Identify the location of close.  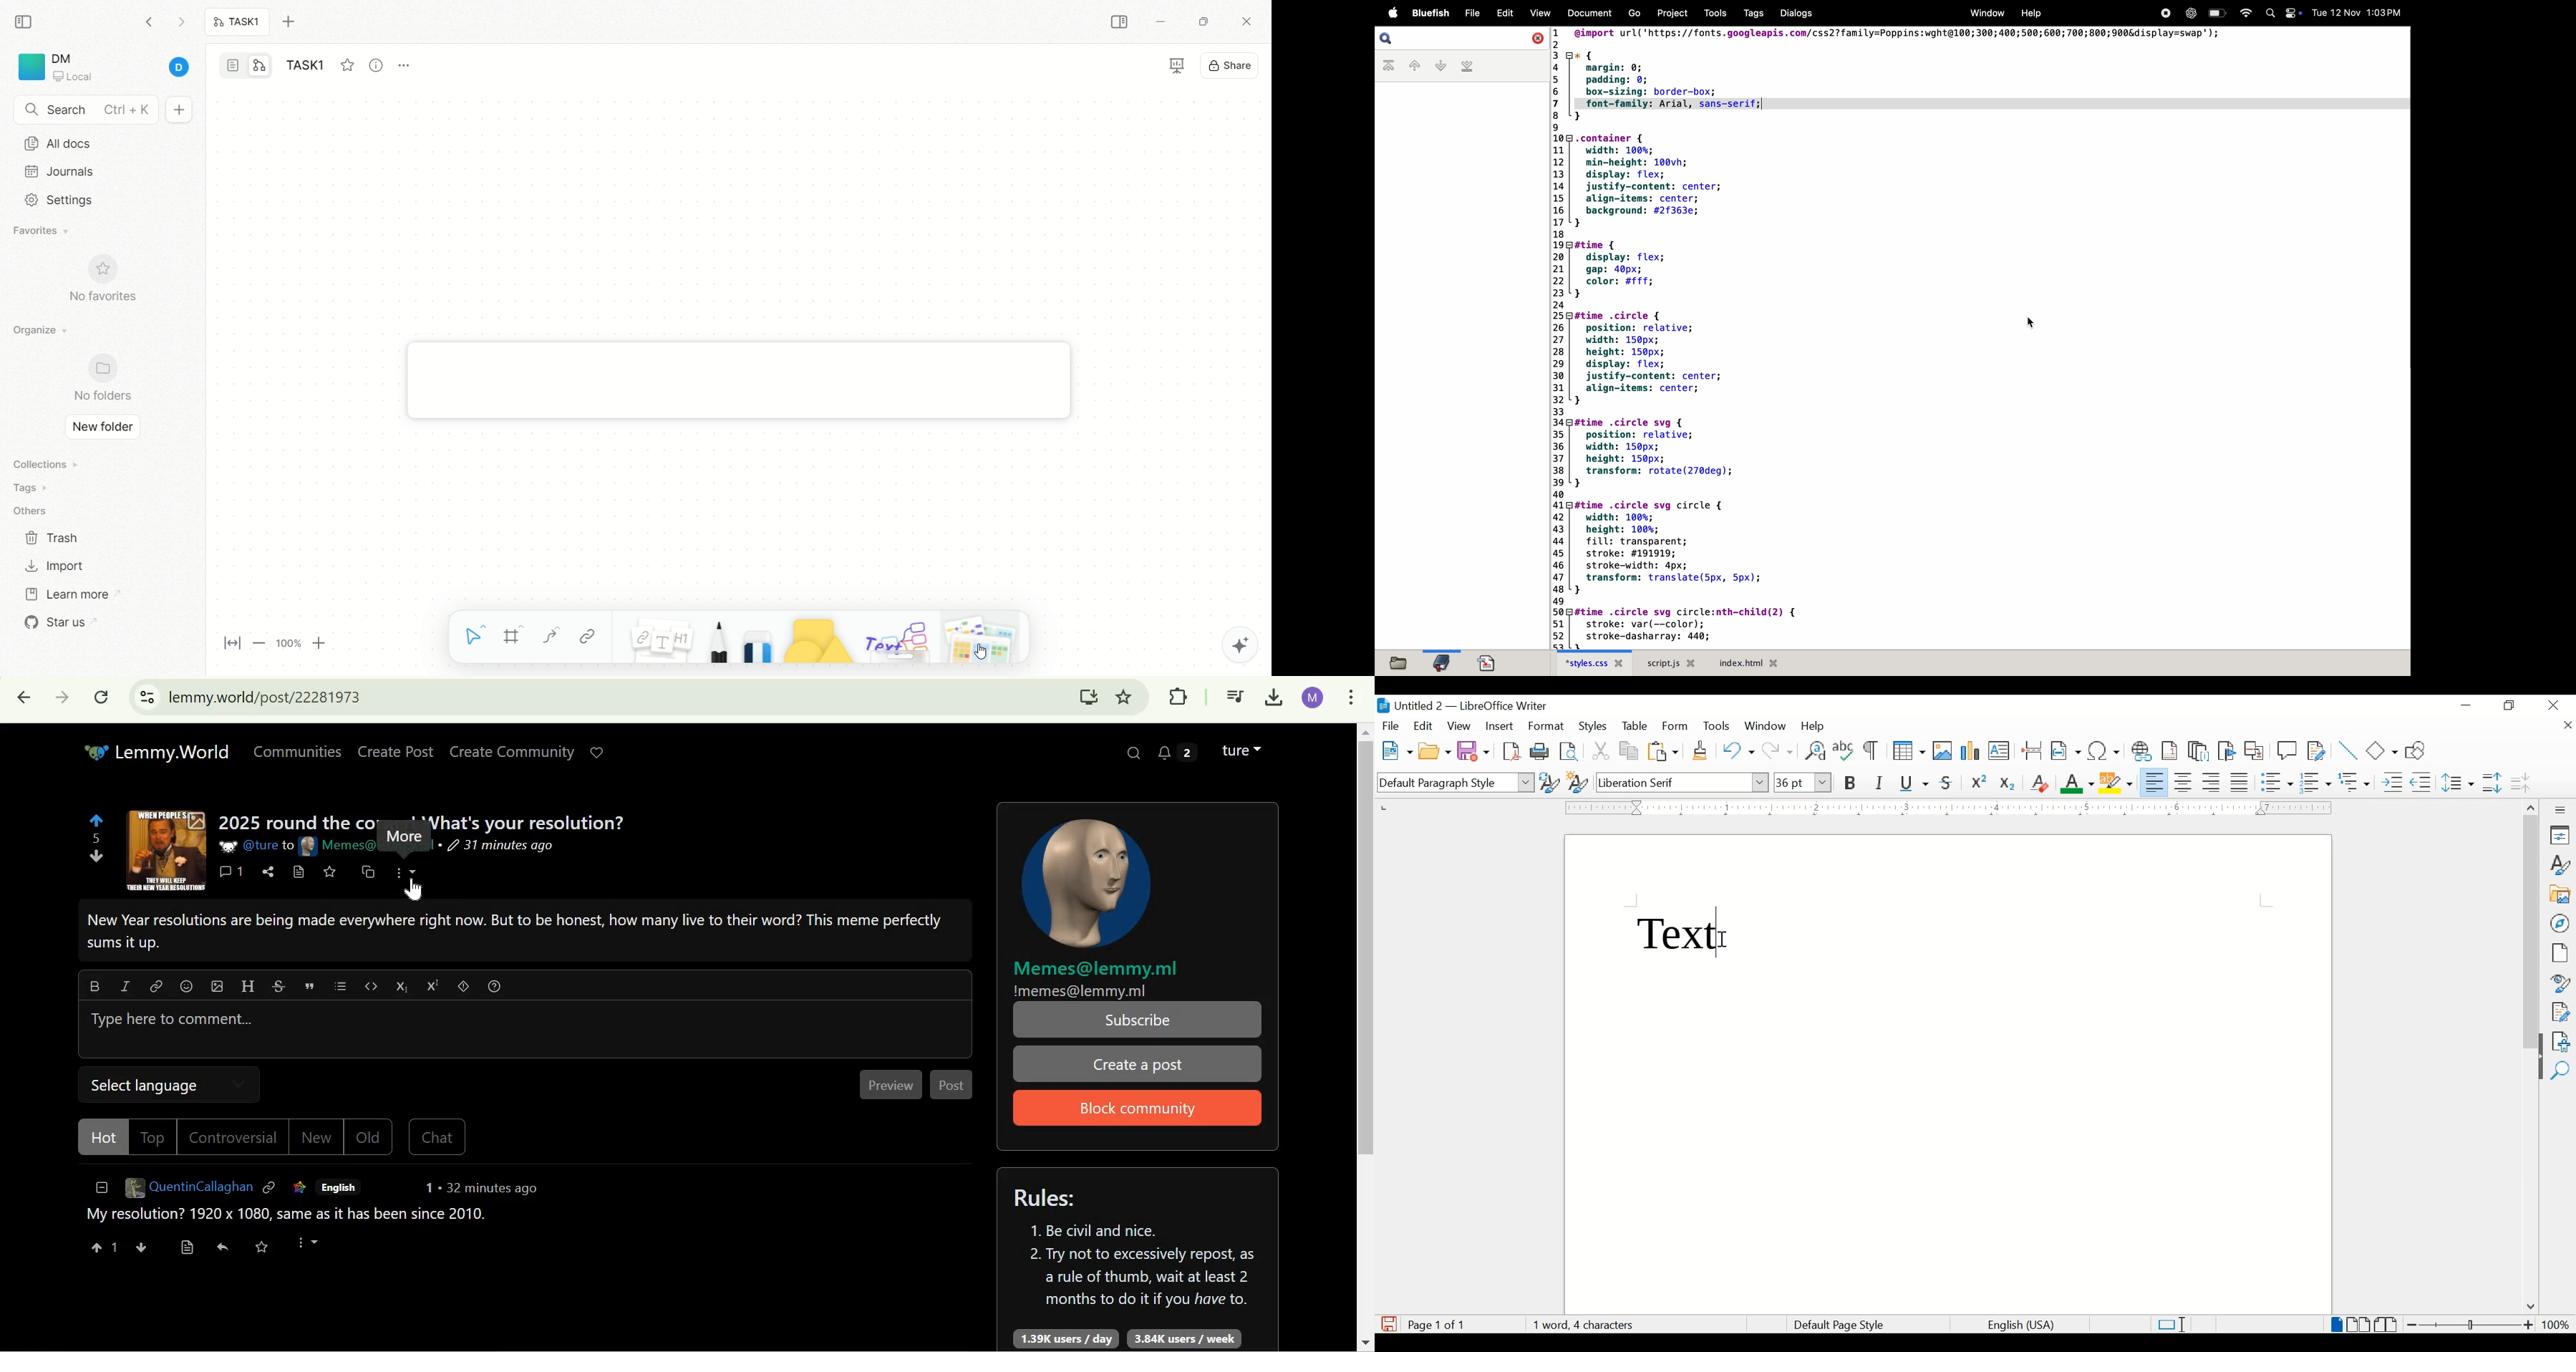
(2554, 704).